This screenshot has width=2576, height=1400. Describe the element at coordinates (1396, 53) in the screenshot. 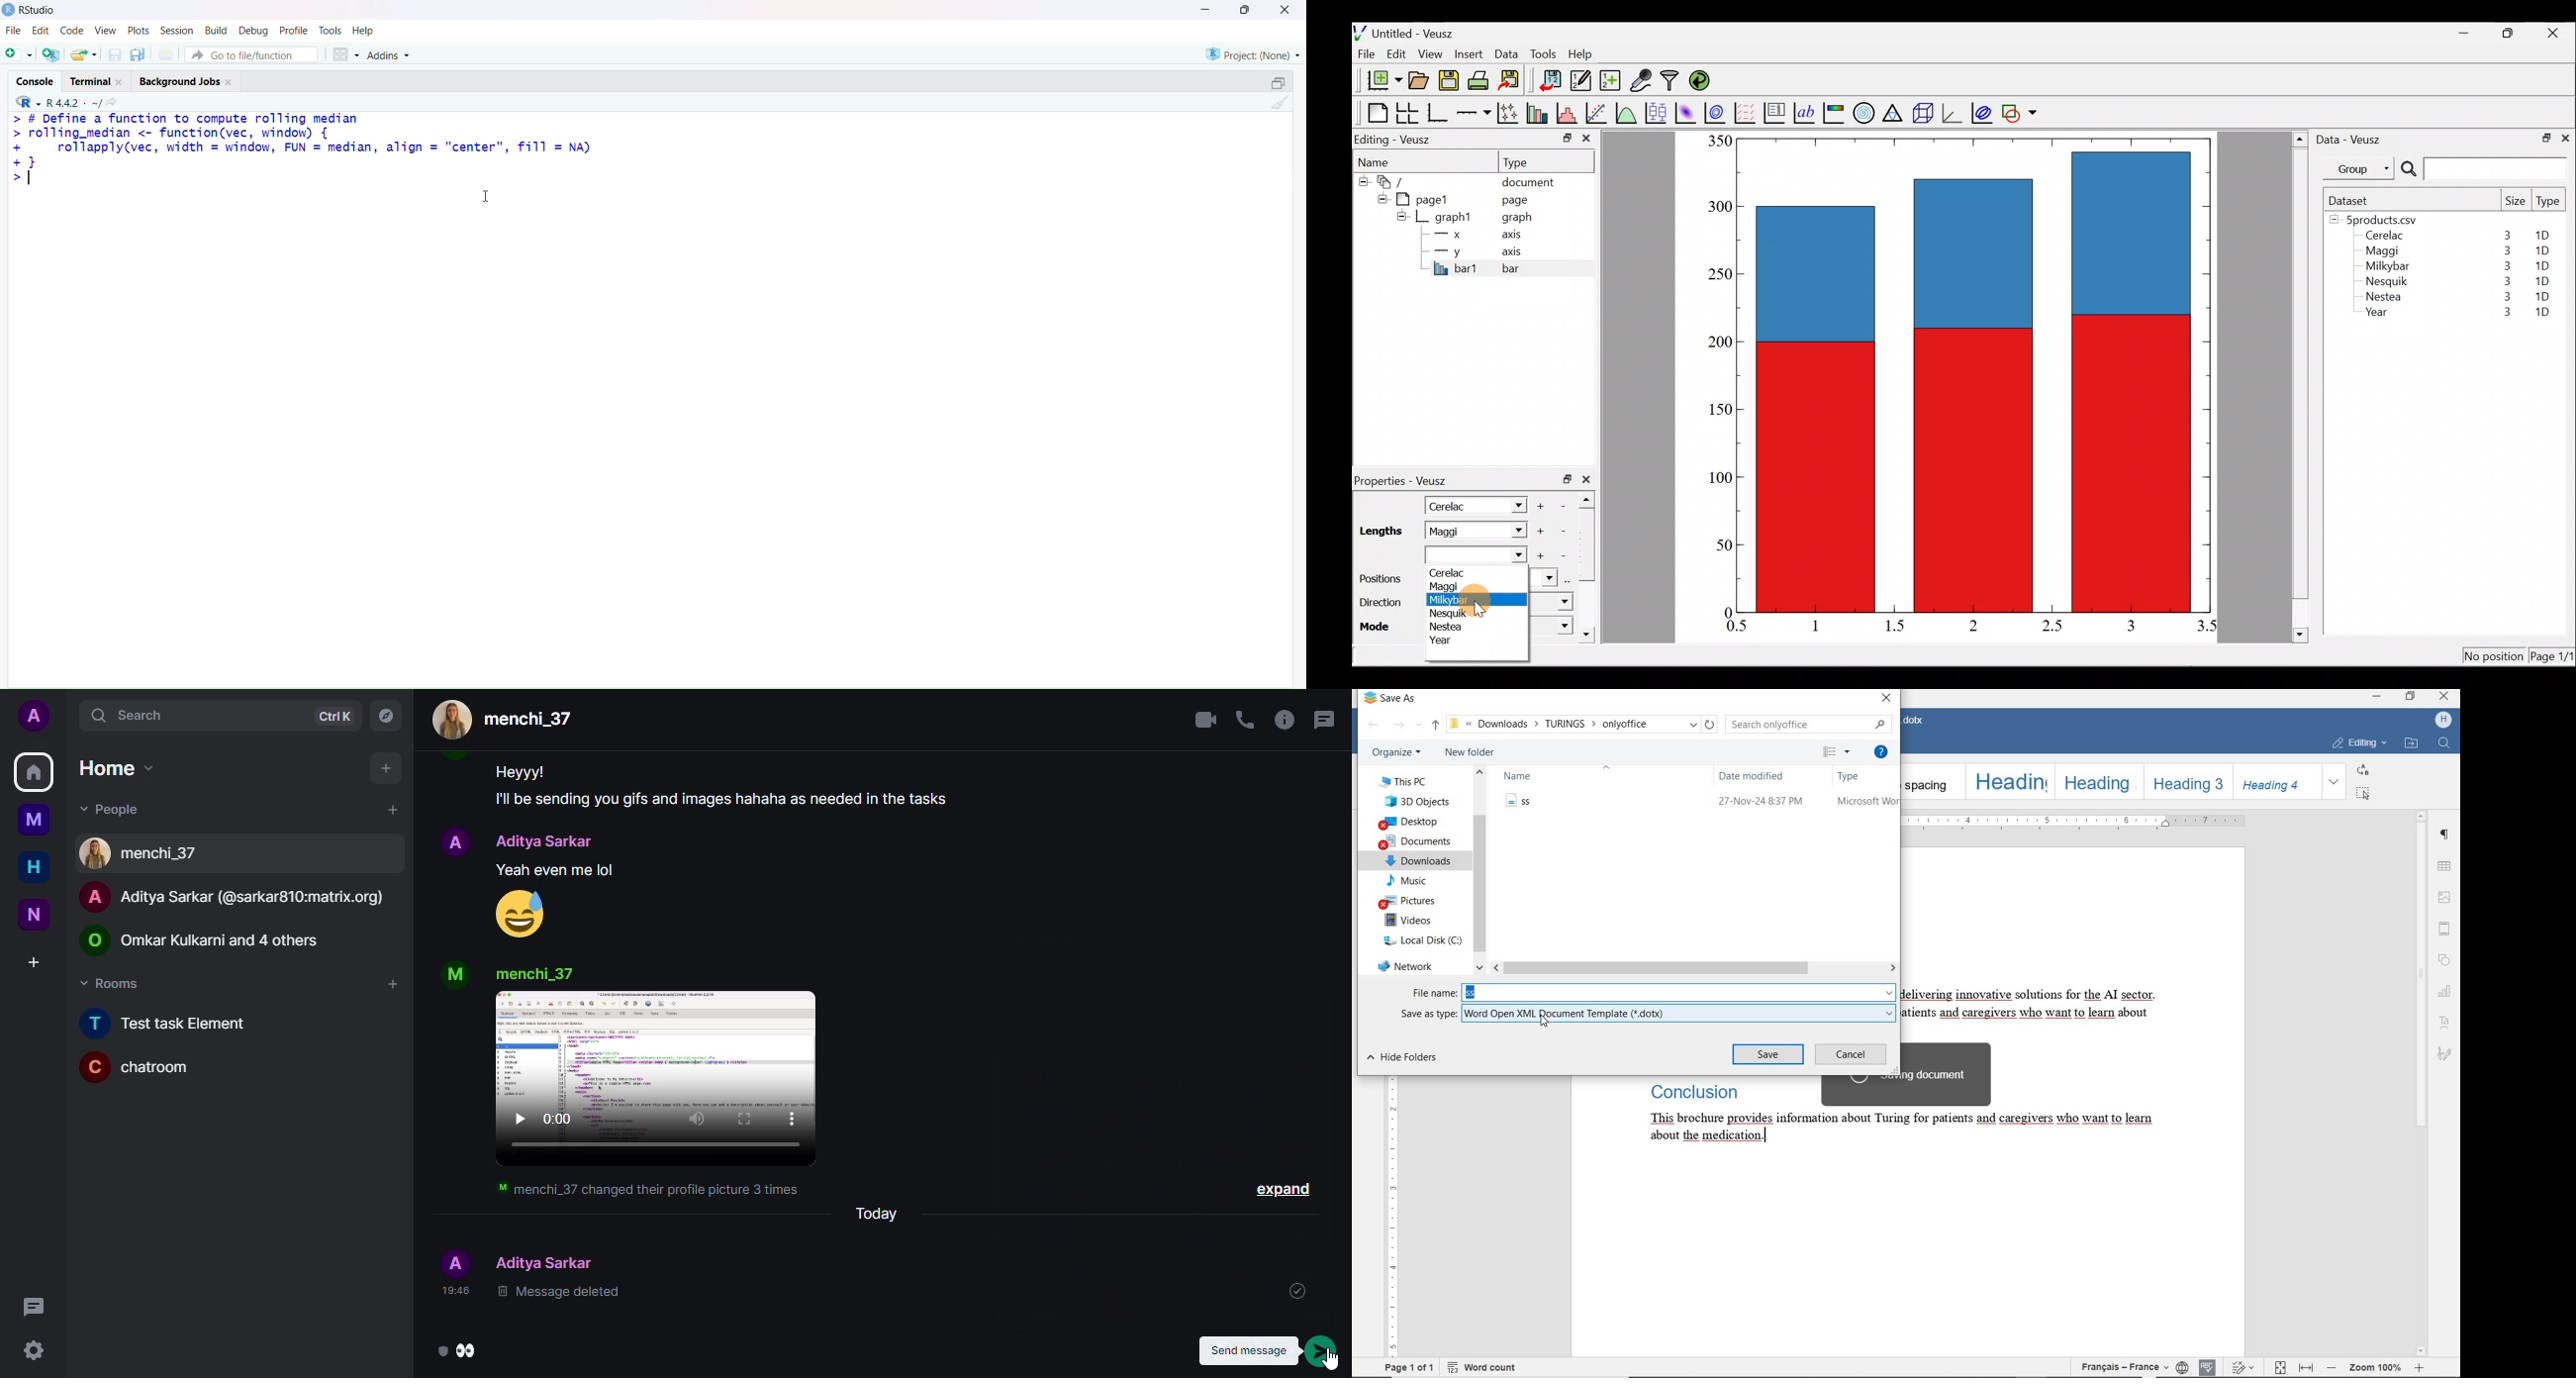

I see `Edit` at that location.